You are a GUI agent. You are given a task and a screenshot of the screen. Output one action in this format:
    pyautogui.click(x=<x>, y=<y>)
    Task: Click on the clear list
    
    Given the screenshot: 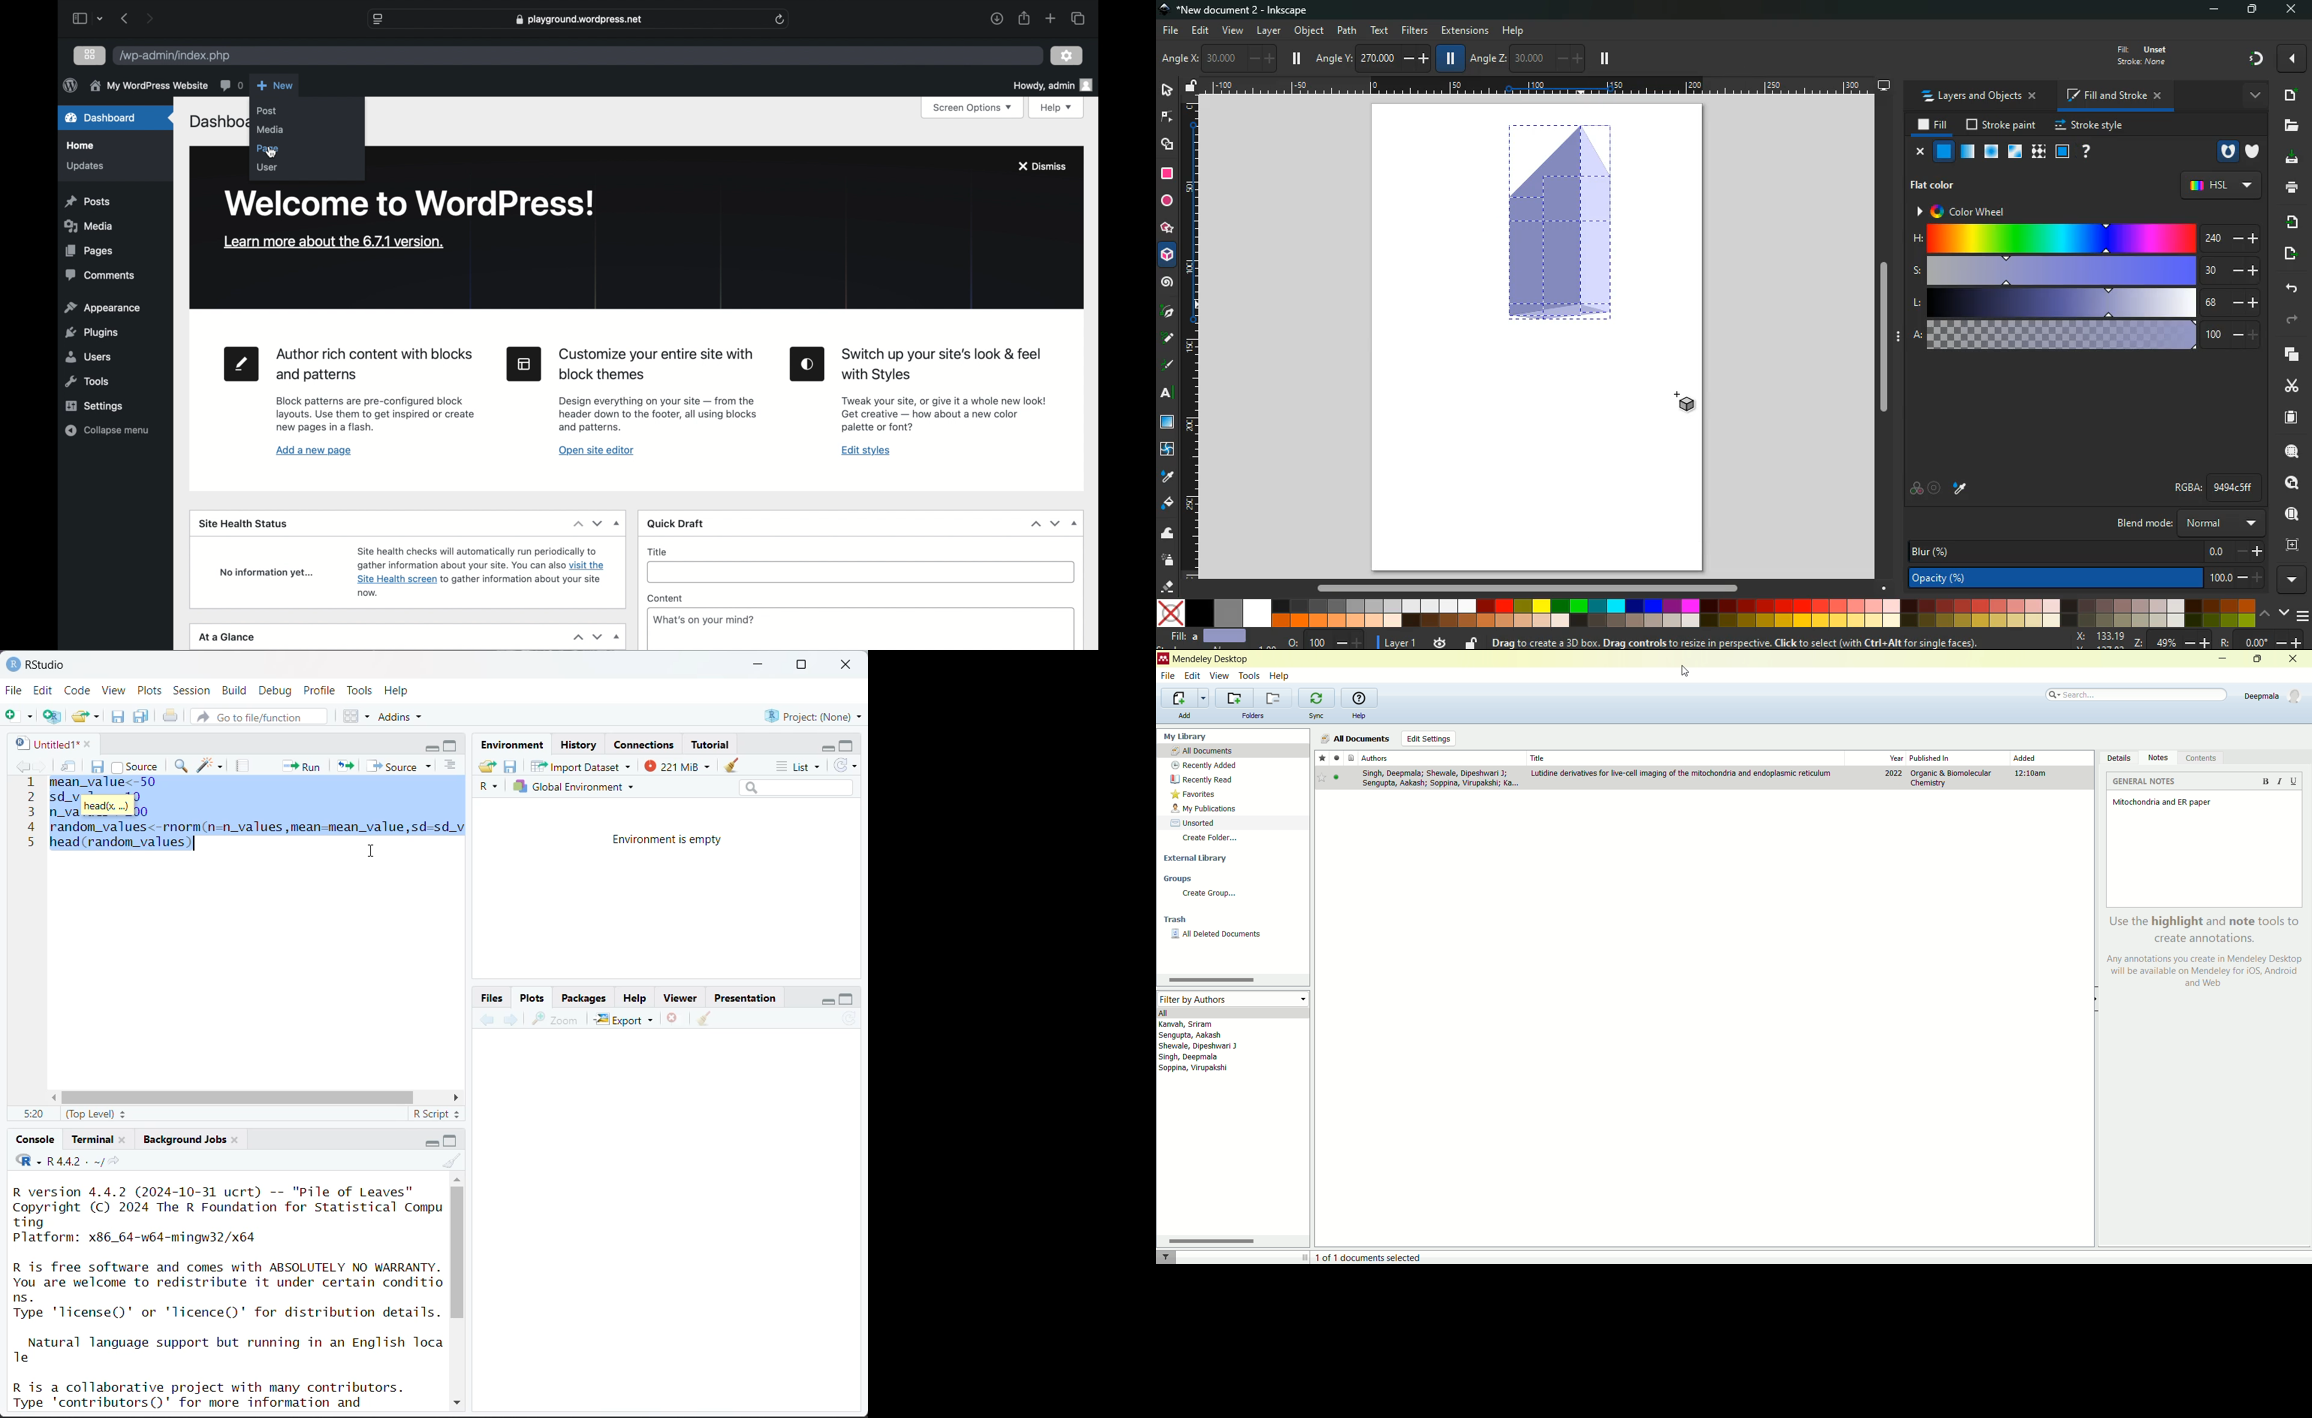 What is the action you would take?
    pyautogui.click(x=98, y=716)
    